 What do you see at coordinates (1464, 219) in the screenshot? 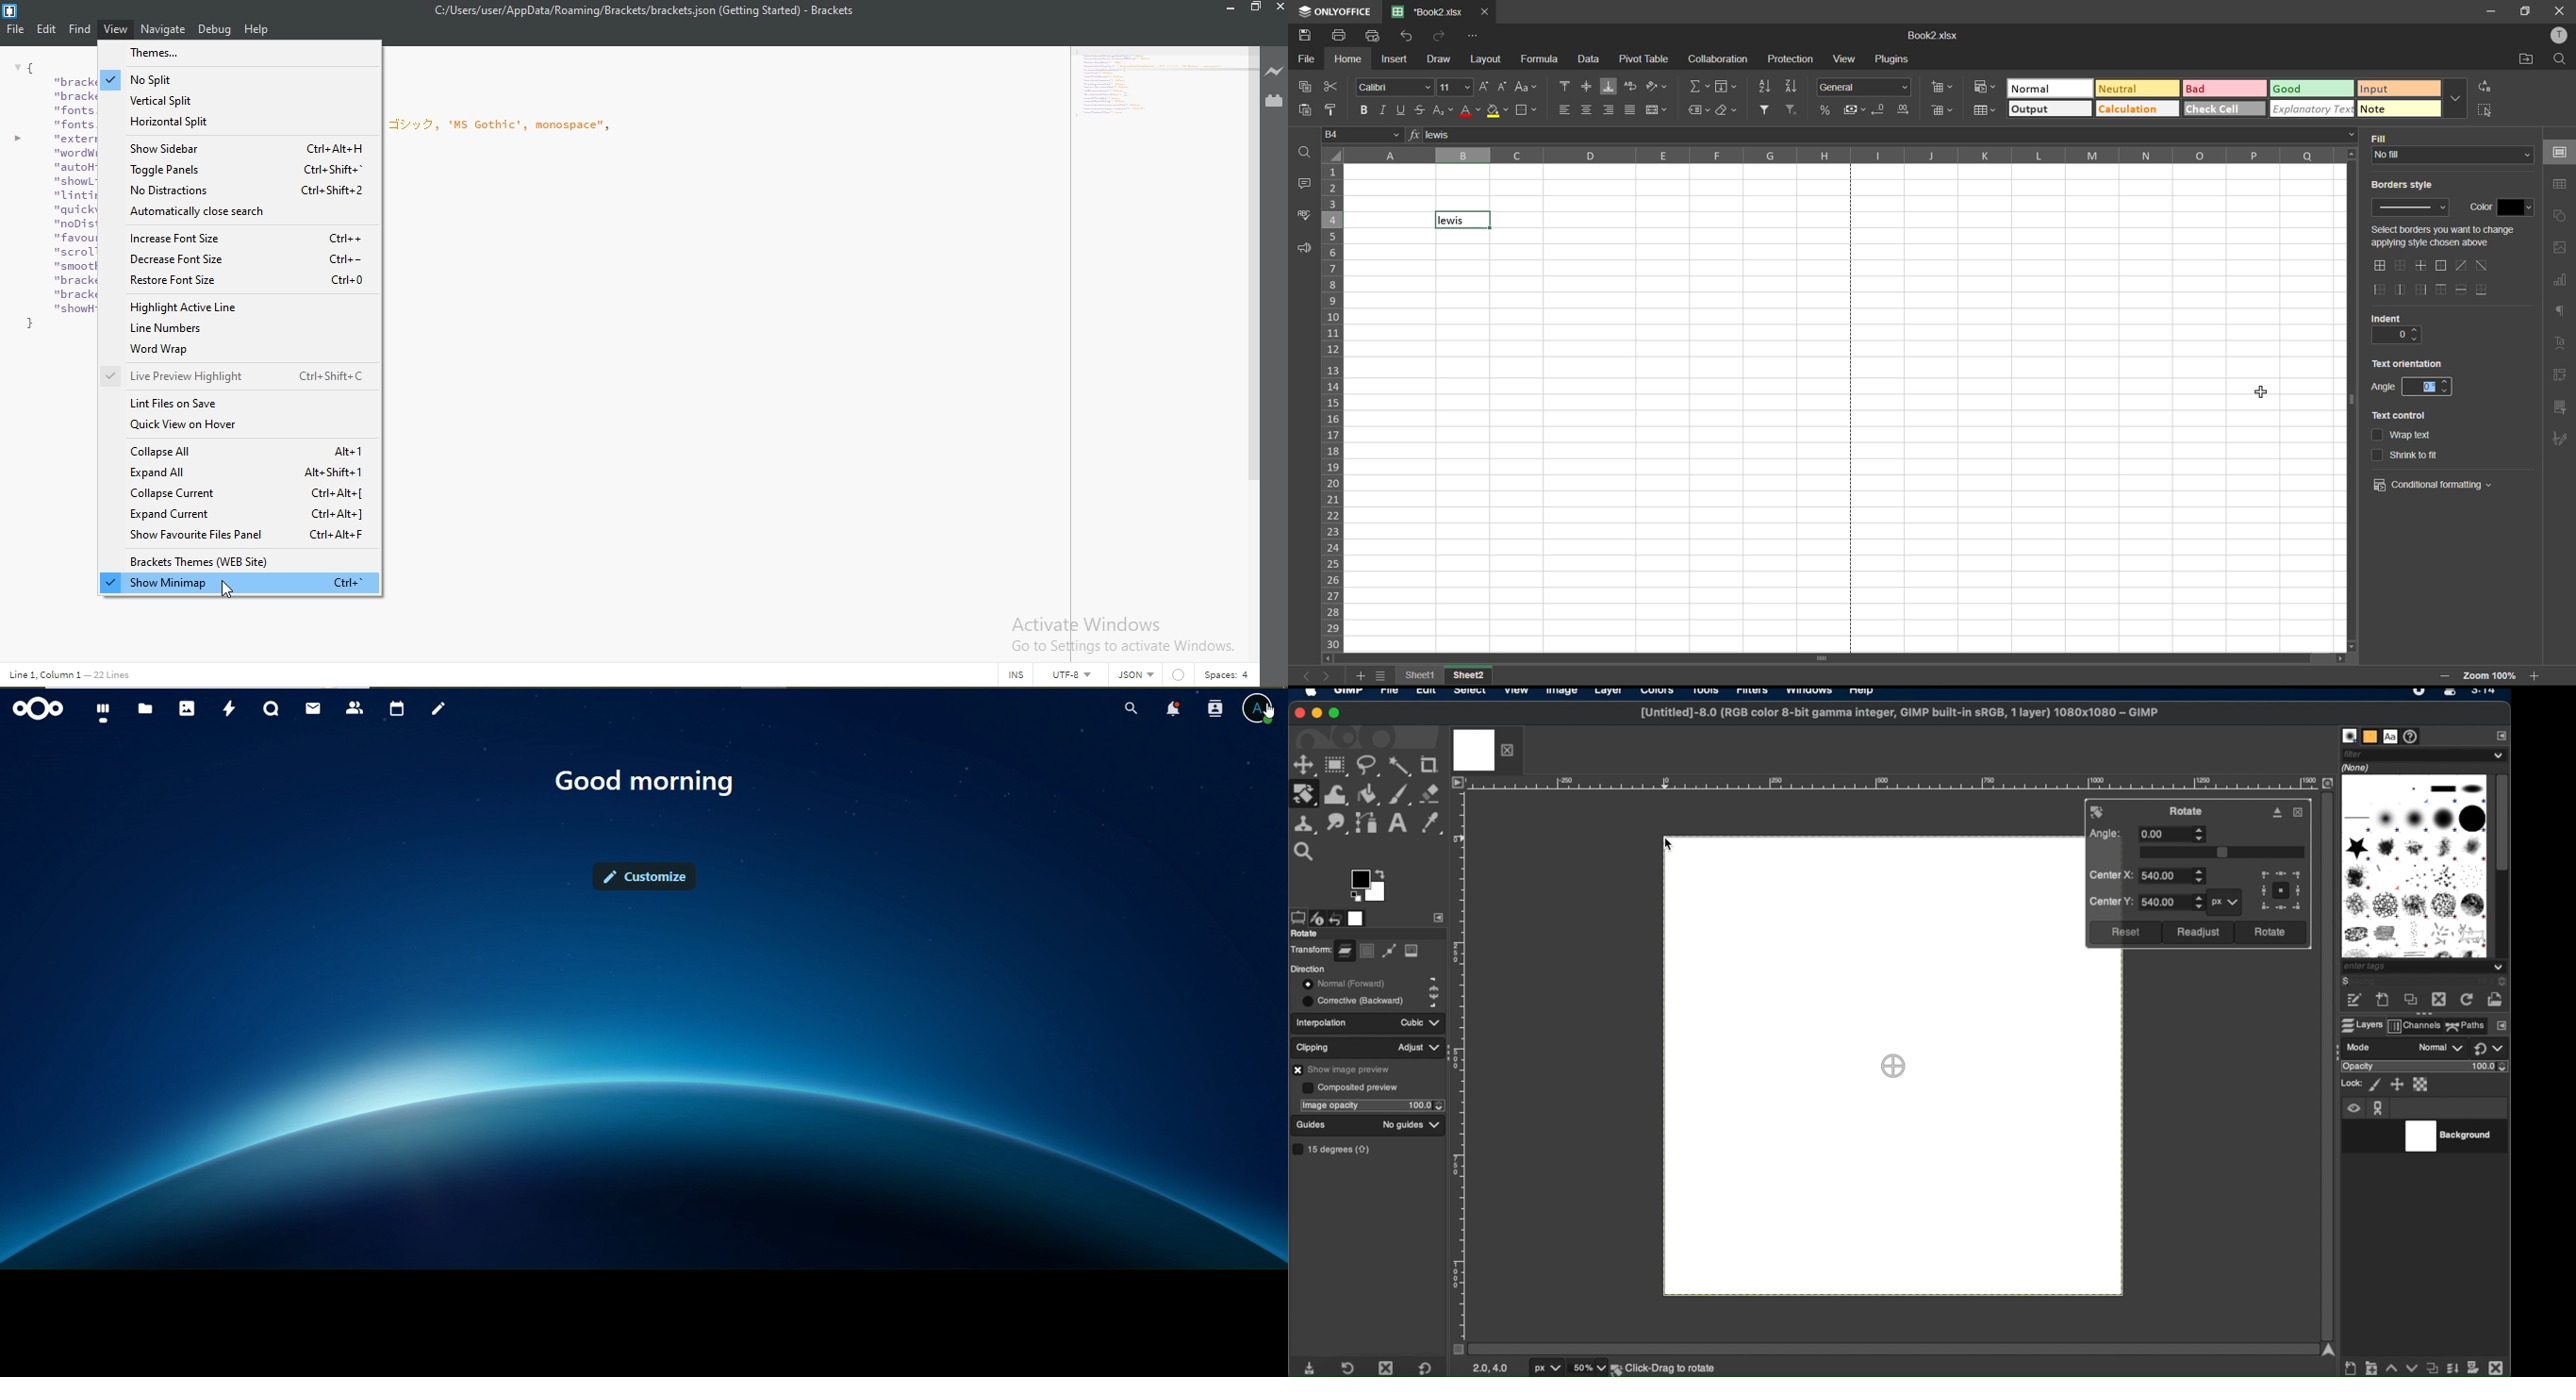
I see `selected cell with text "lewis"` at bounding box center [1464, 219].